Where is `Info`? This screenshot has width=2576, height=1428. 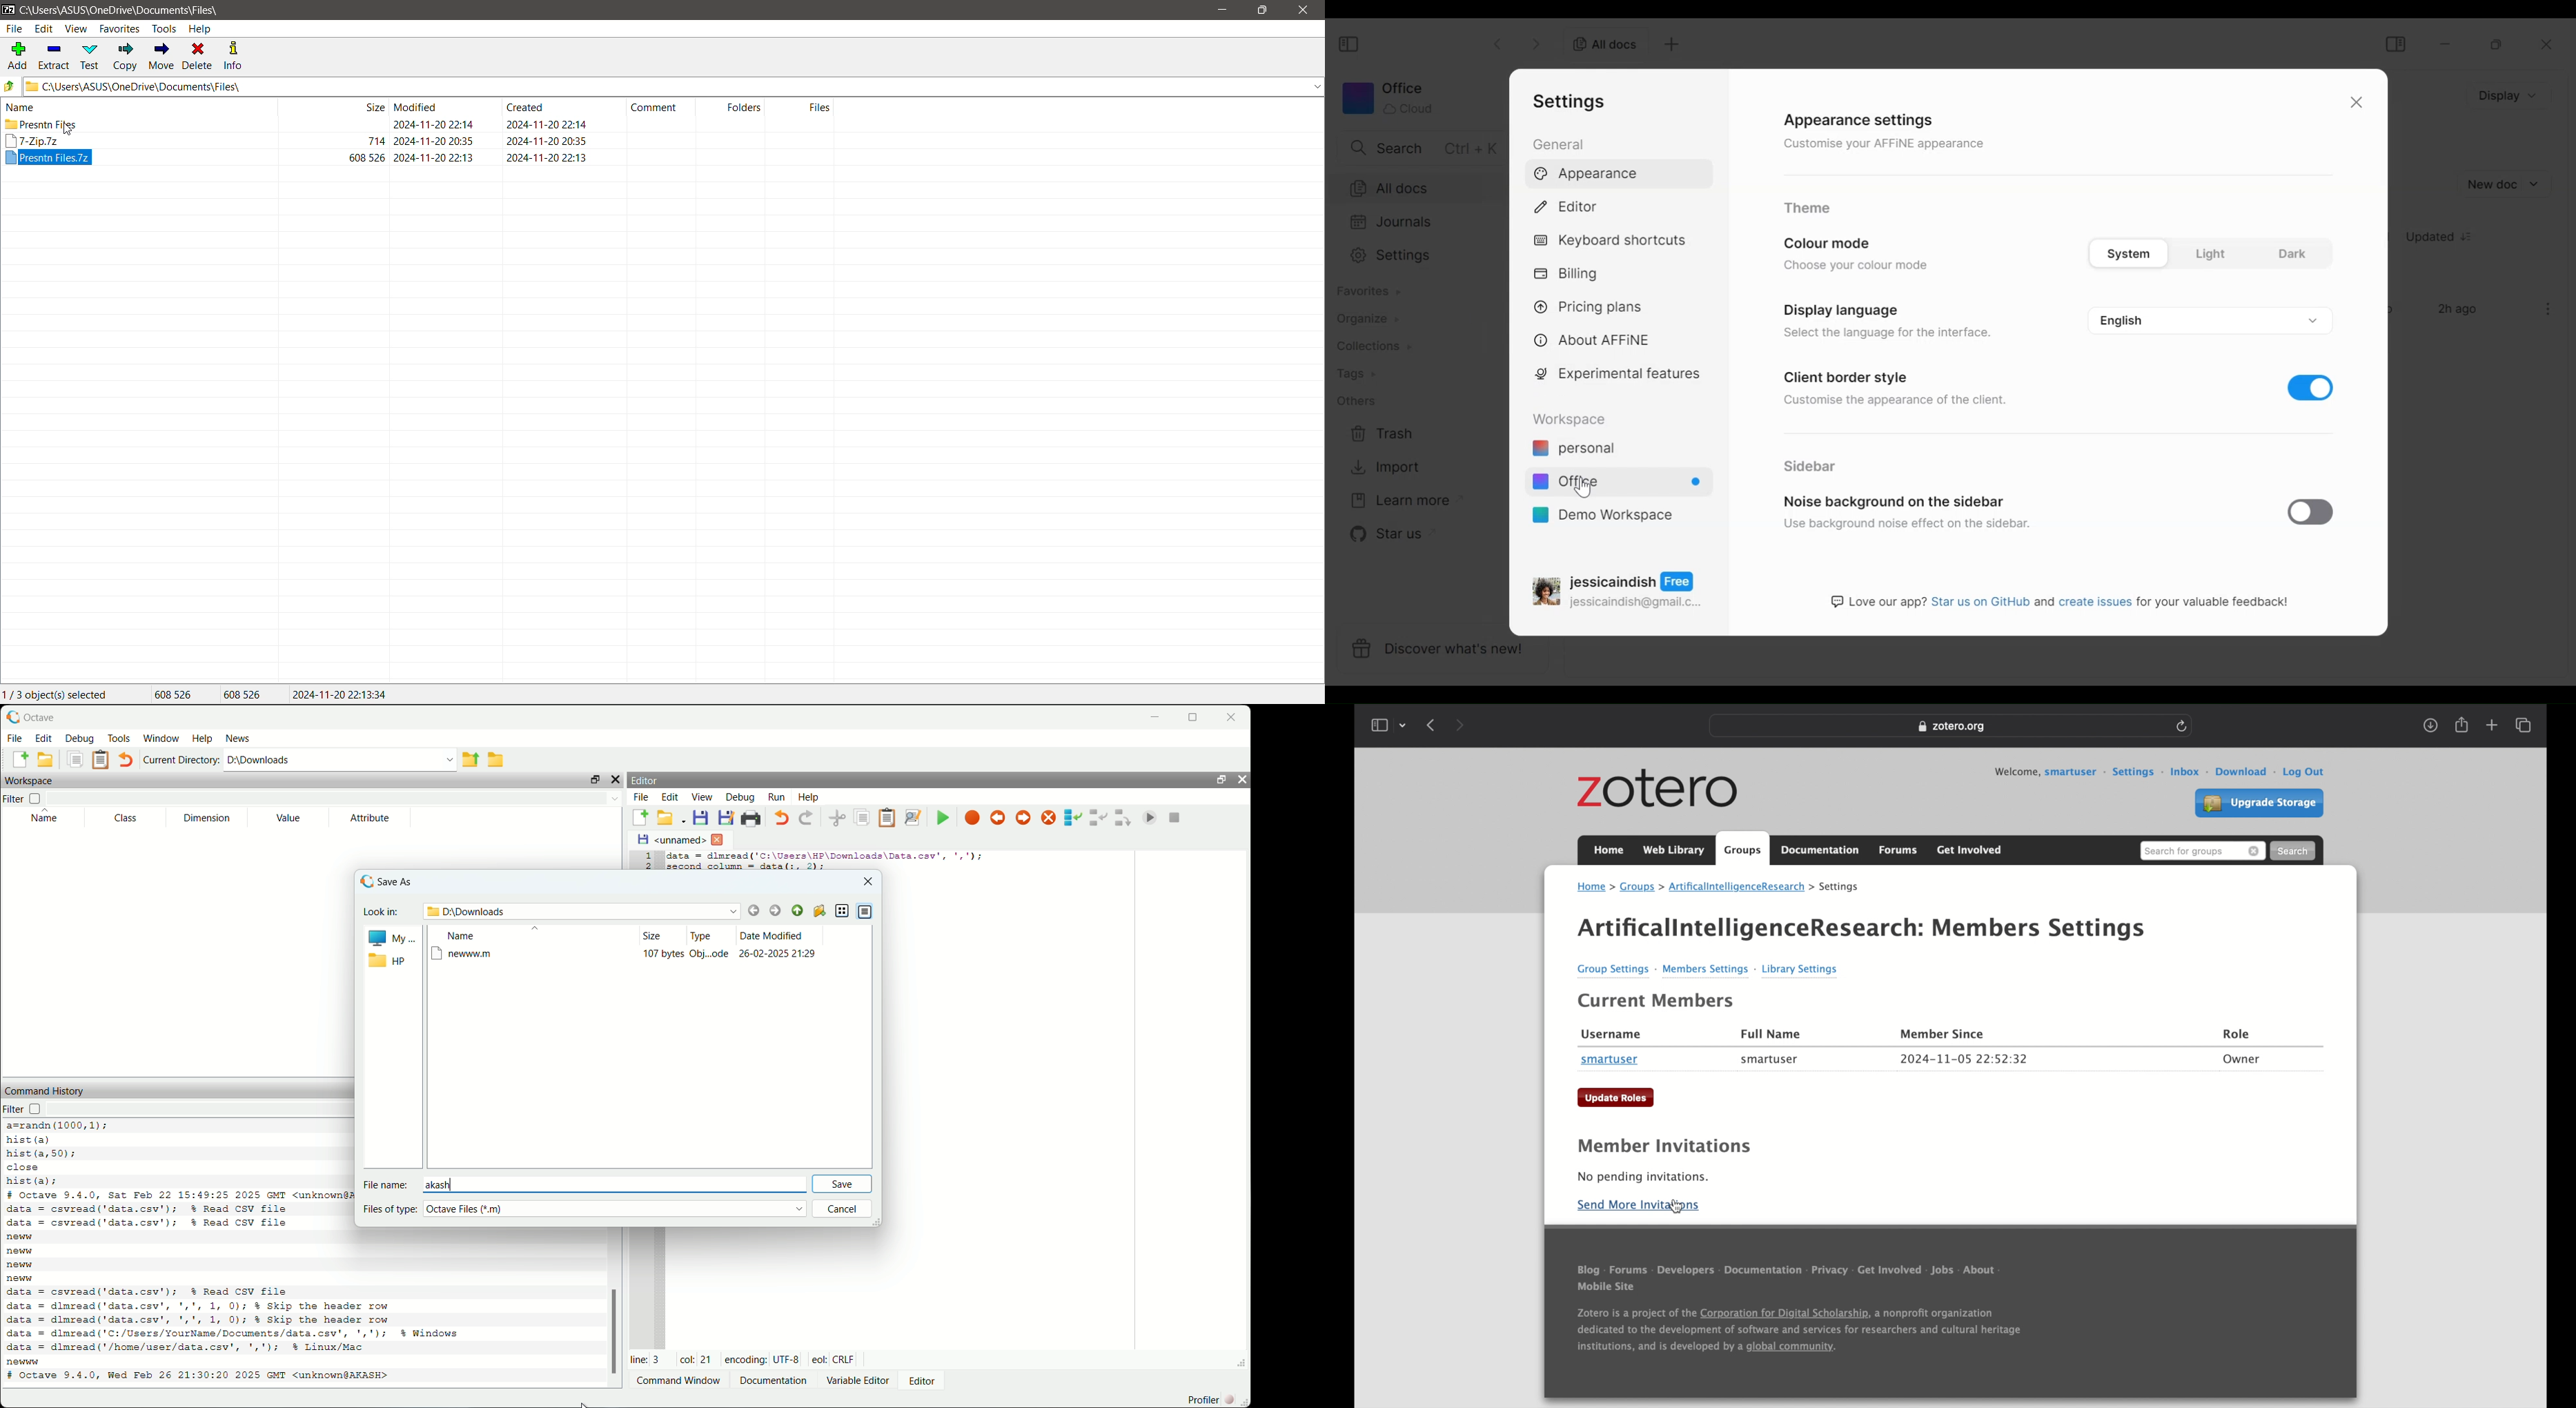
Info is located at coordinates (235, 56).